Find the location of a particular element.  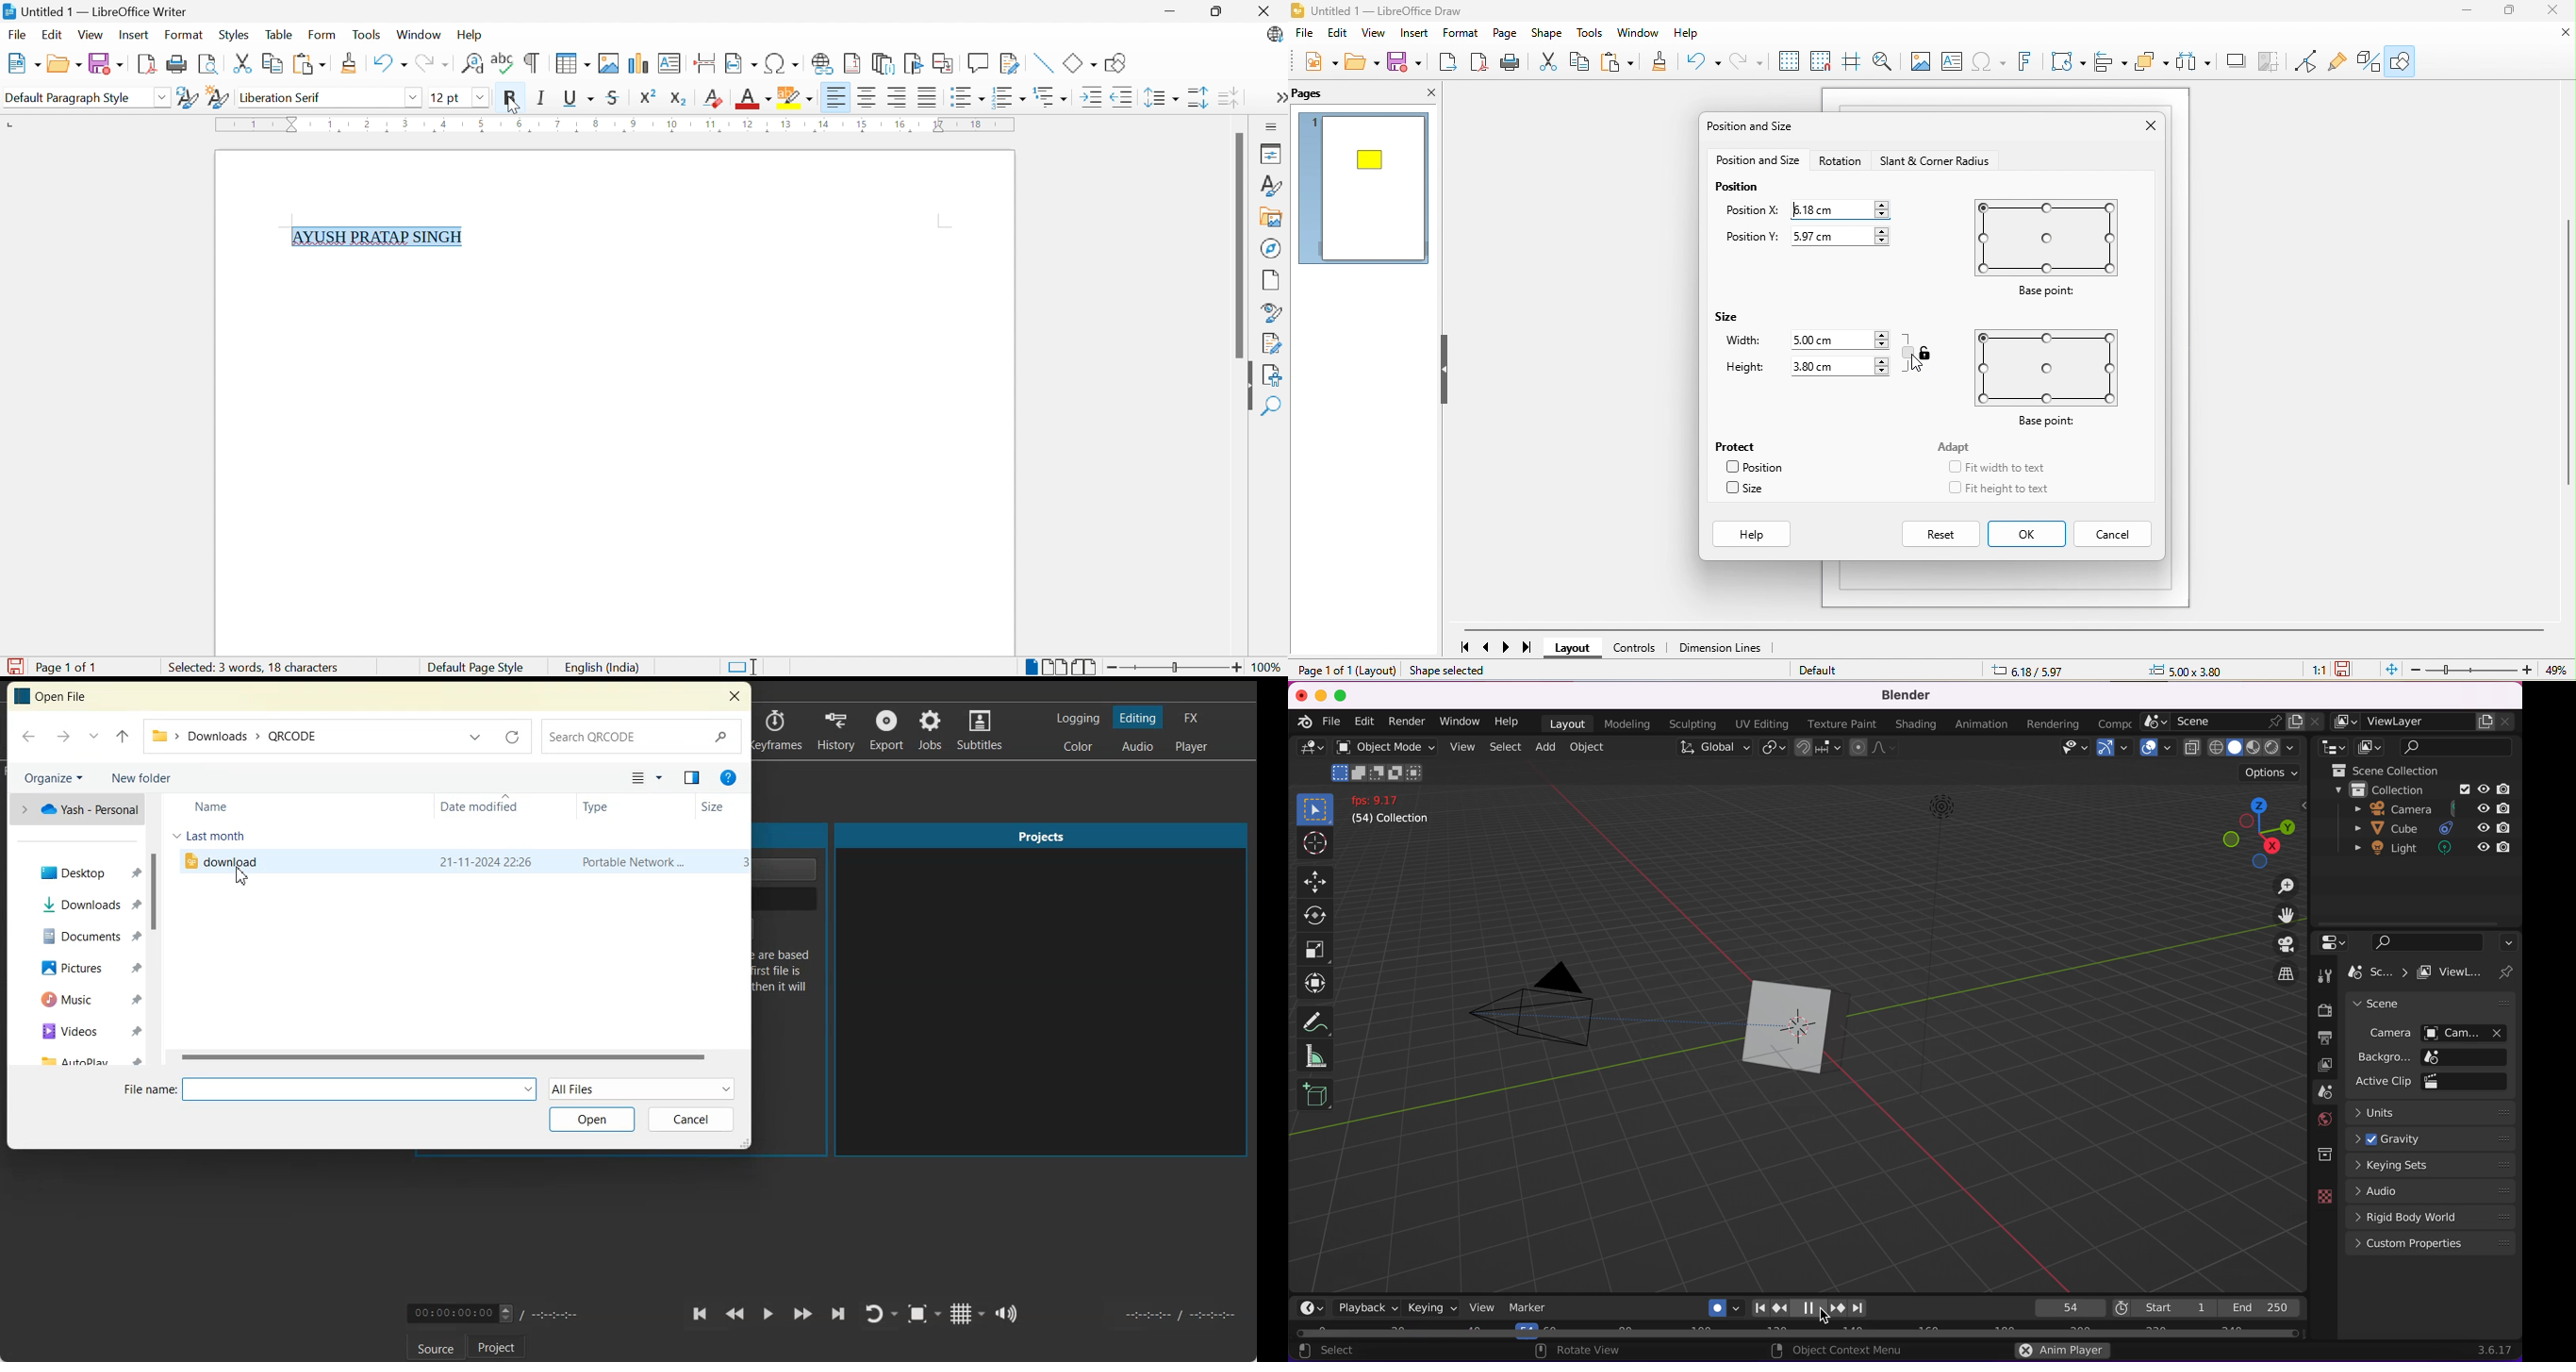

overlays is located at coordinates (2152, 751).